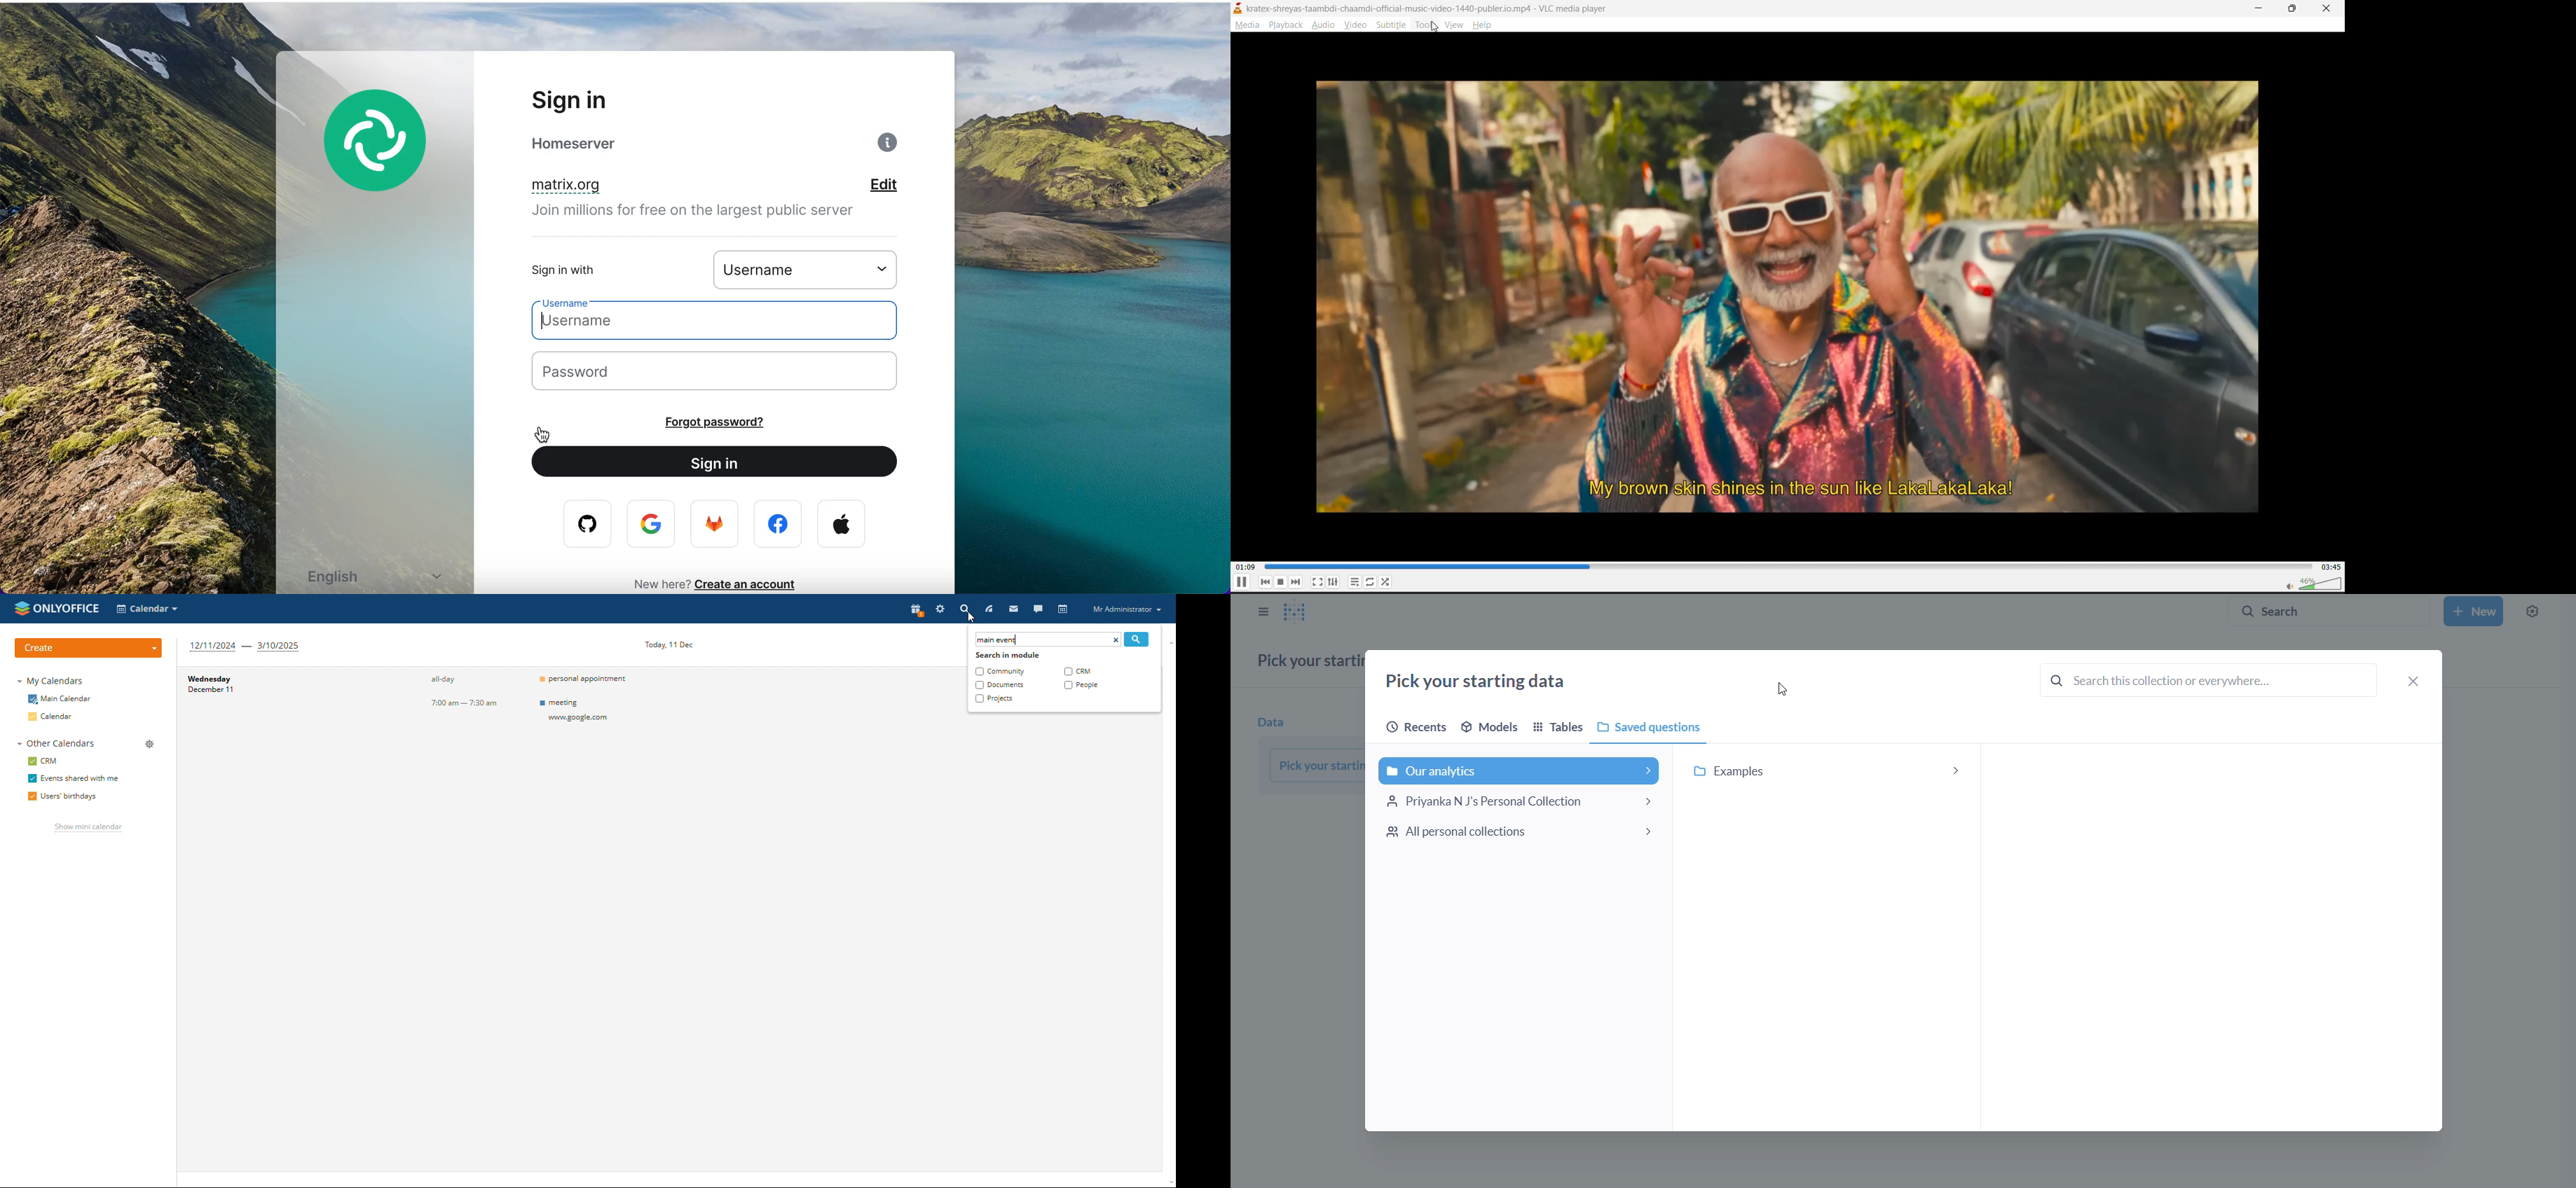  Describe the element at coordinates (2332, 565) in the screenshot. I see `total track time` at that location.